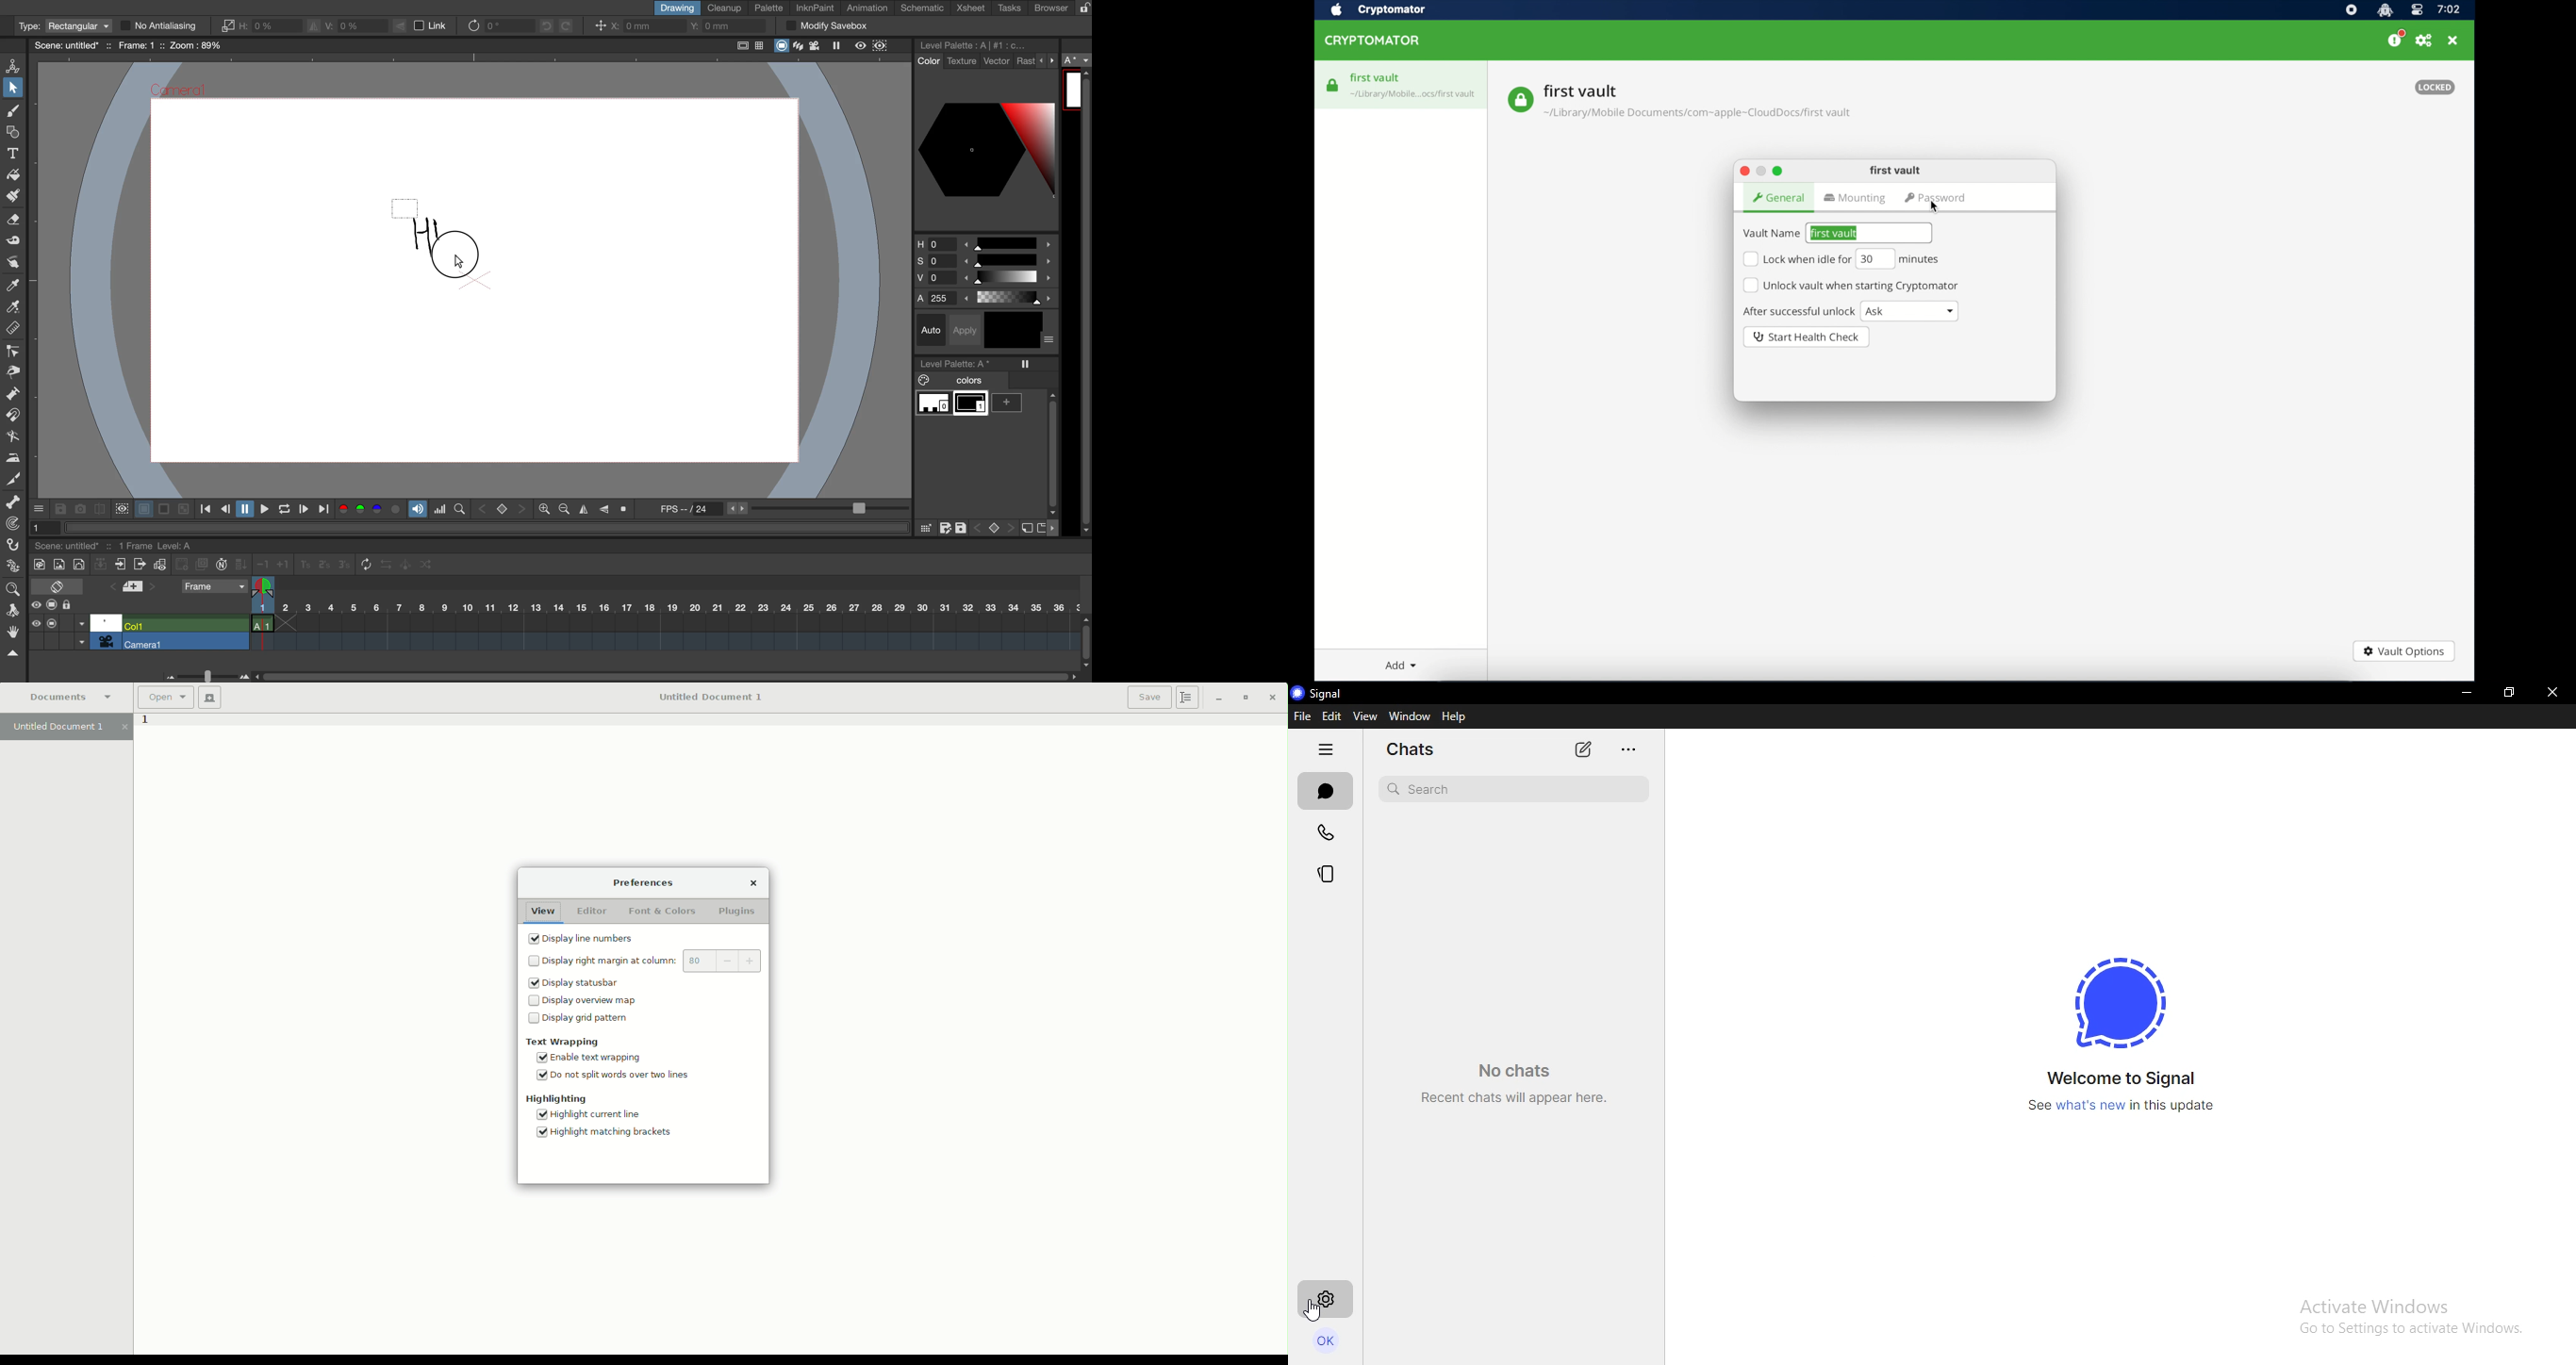  I want to click on zoom tool, so click(12, 588).